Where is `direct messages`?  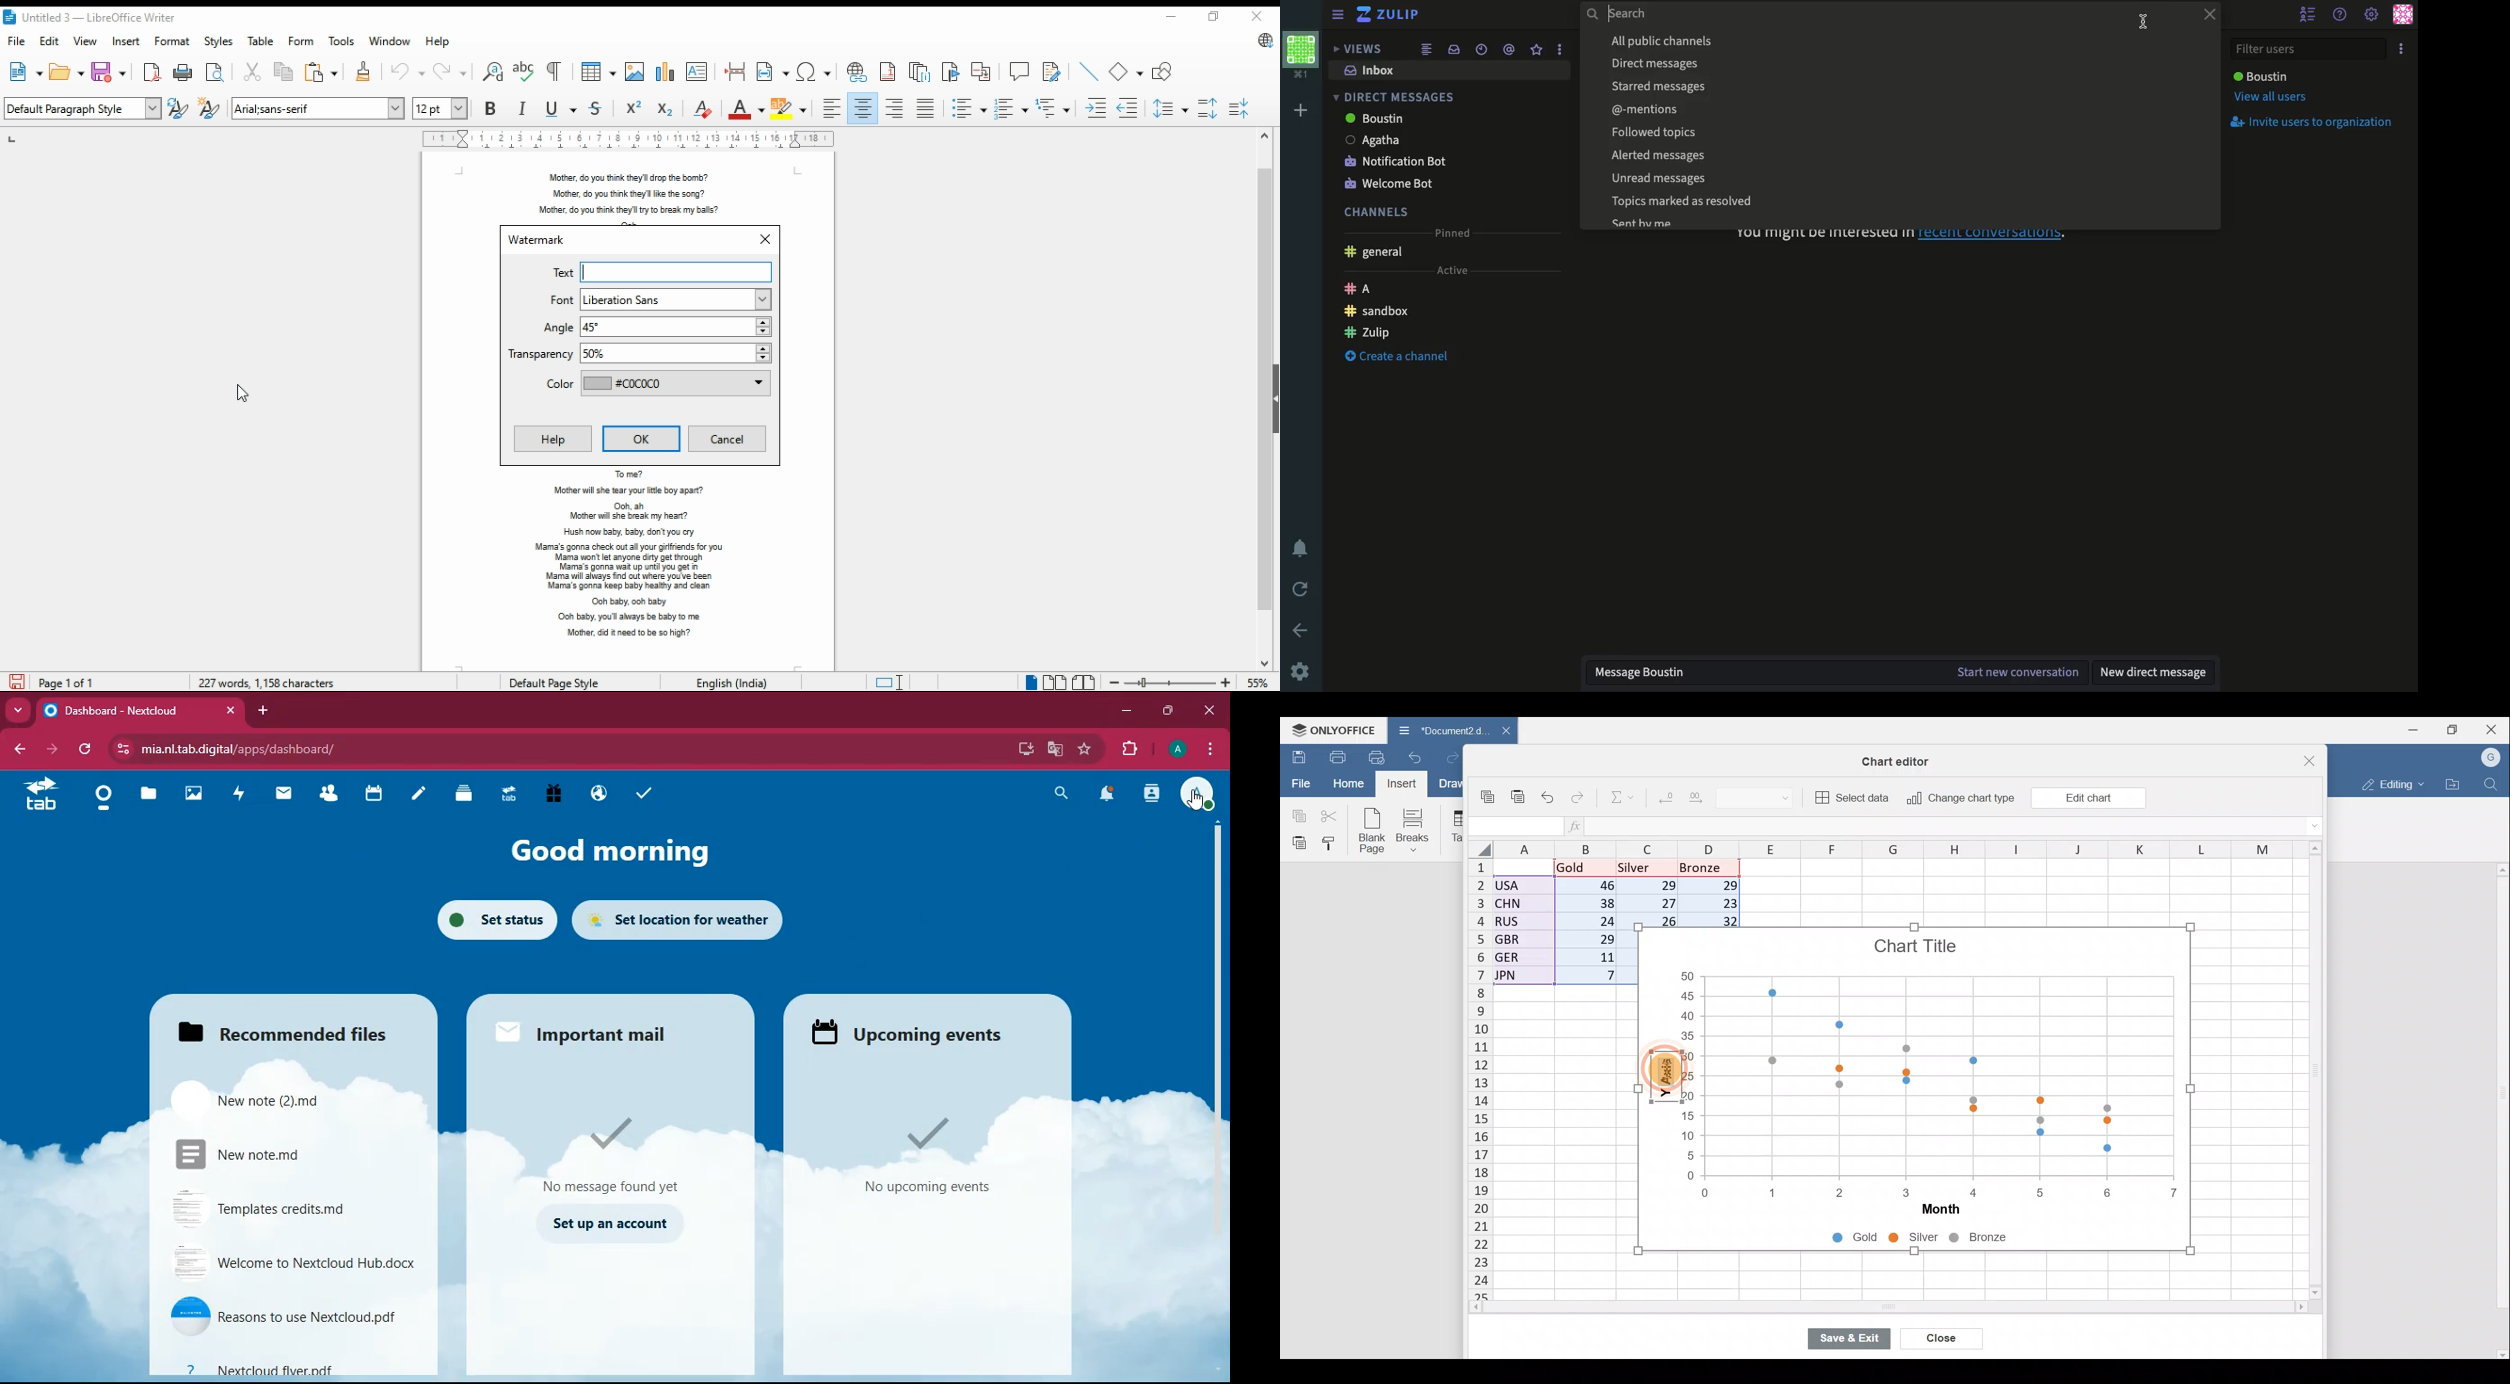 direct messages is located at coordinates (1902, 63).